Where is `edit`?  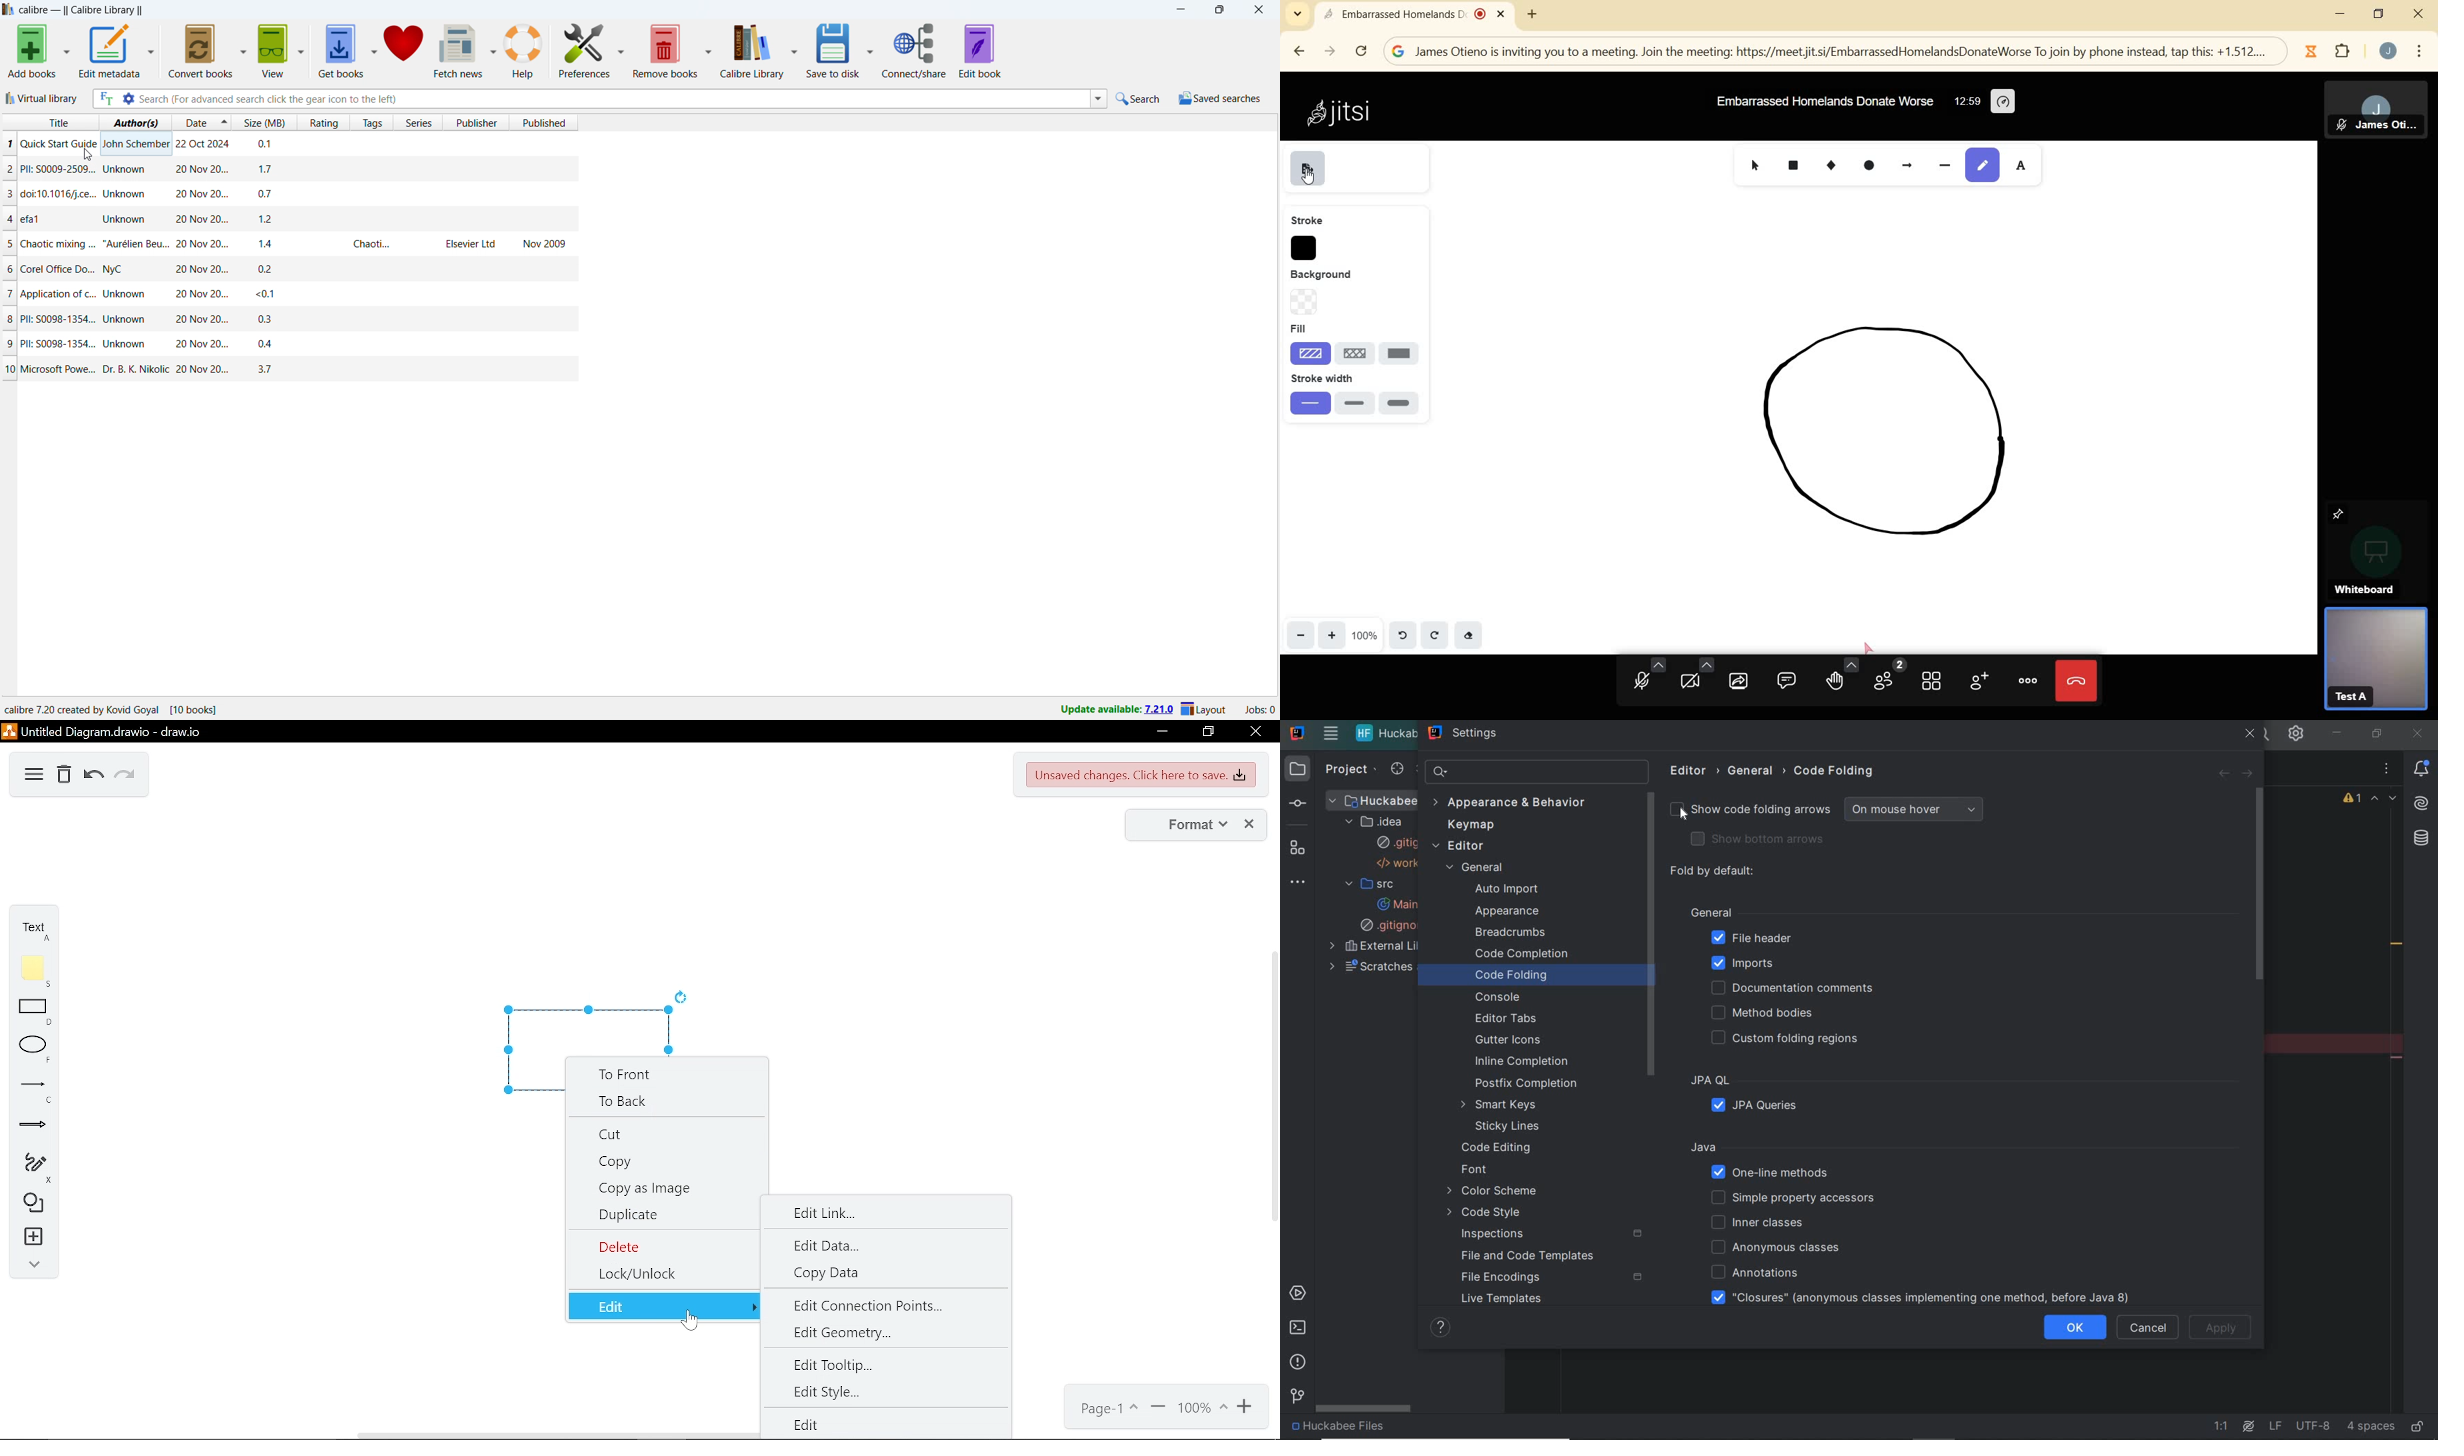
edit is located at coordinates (814, 1421).